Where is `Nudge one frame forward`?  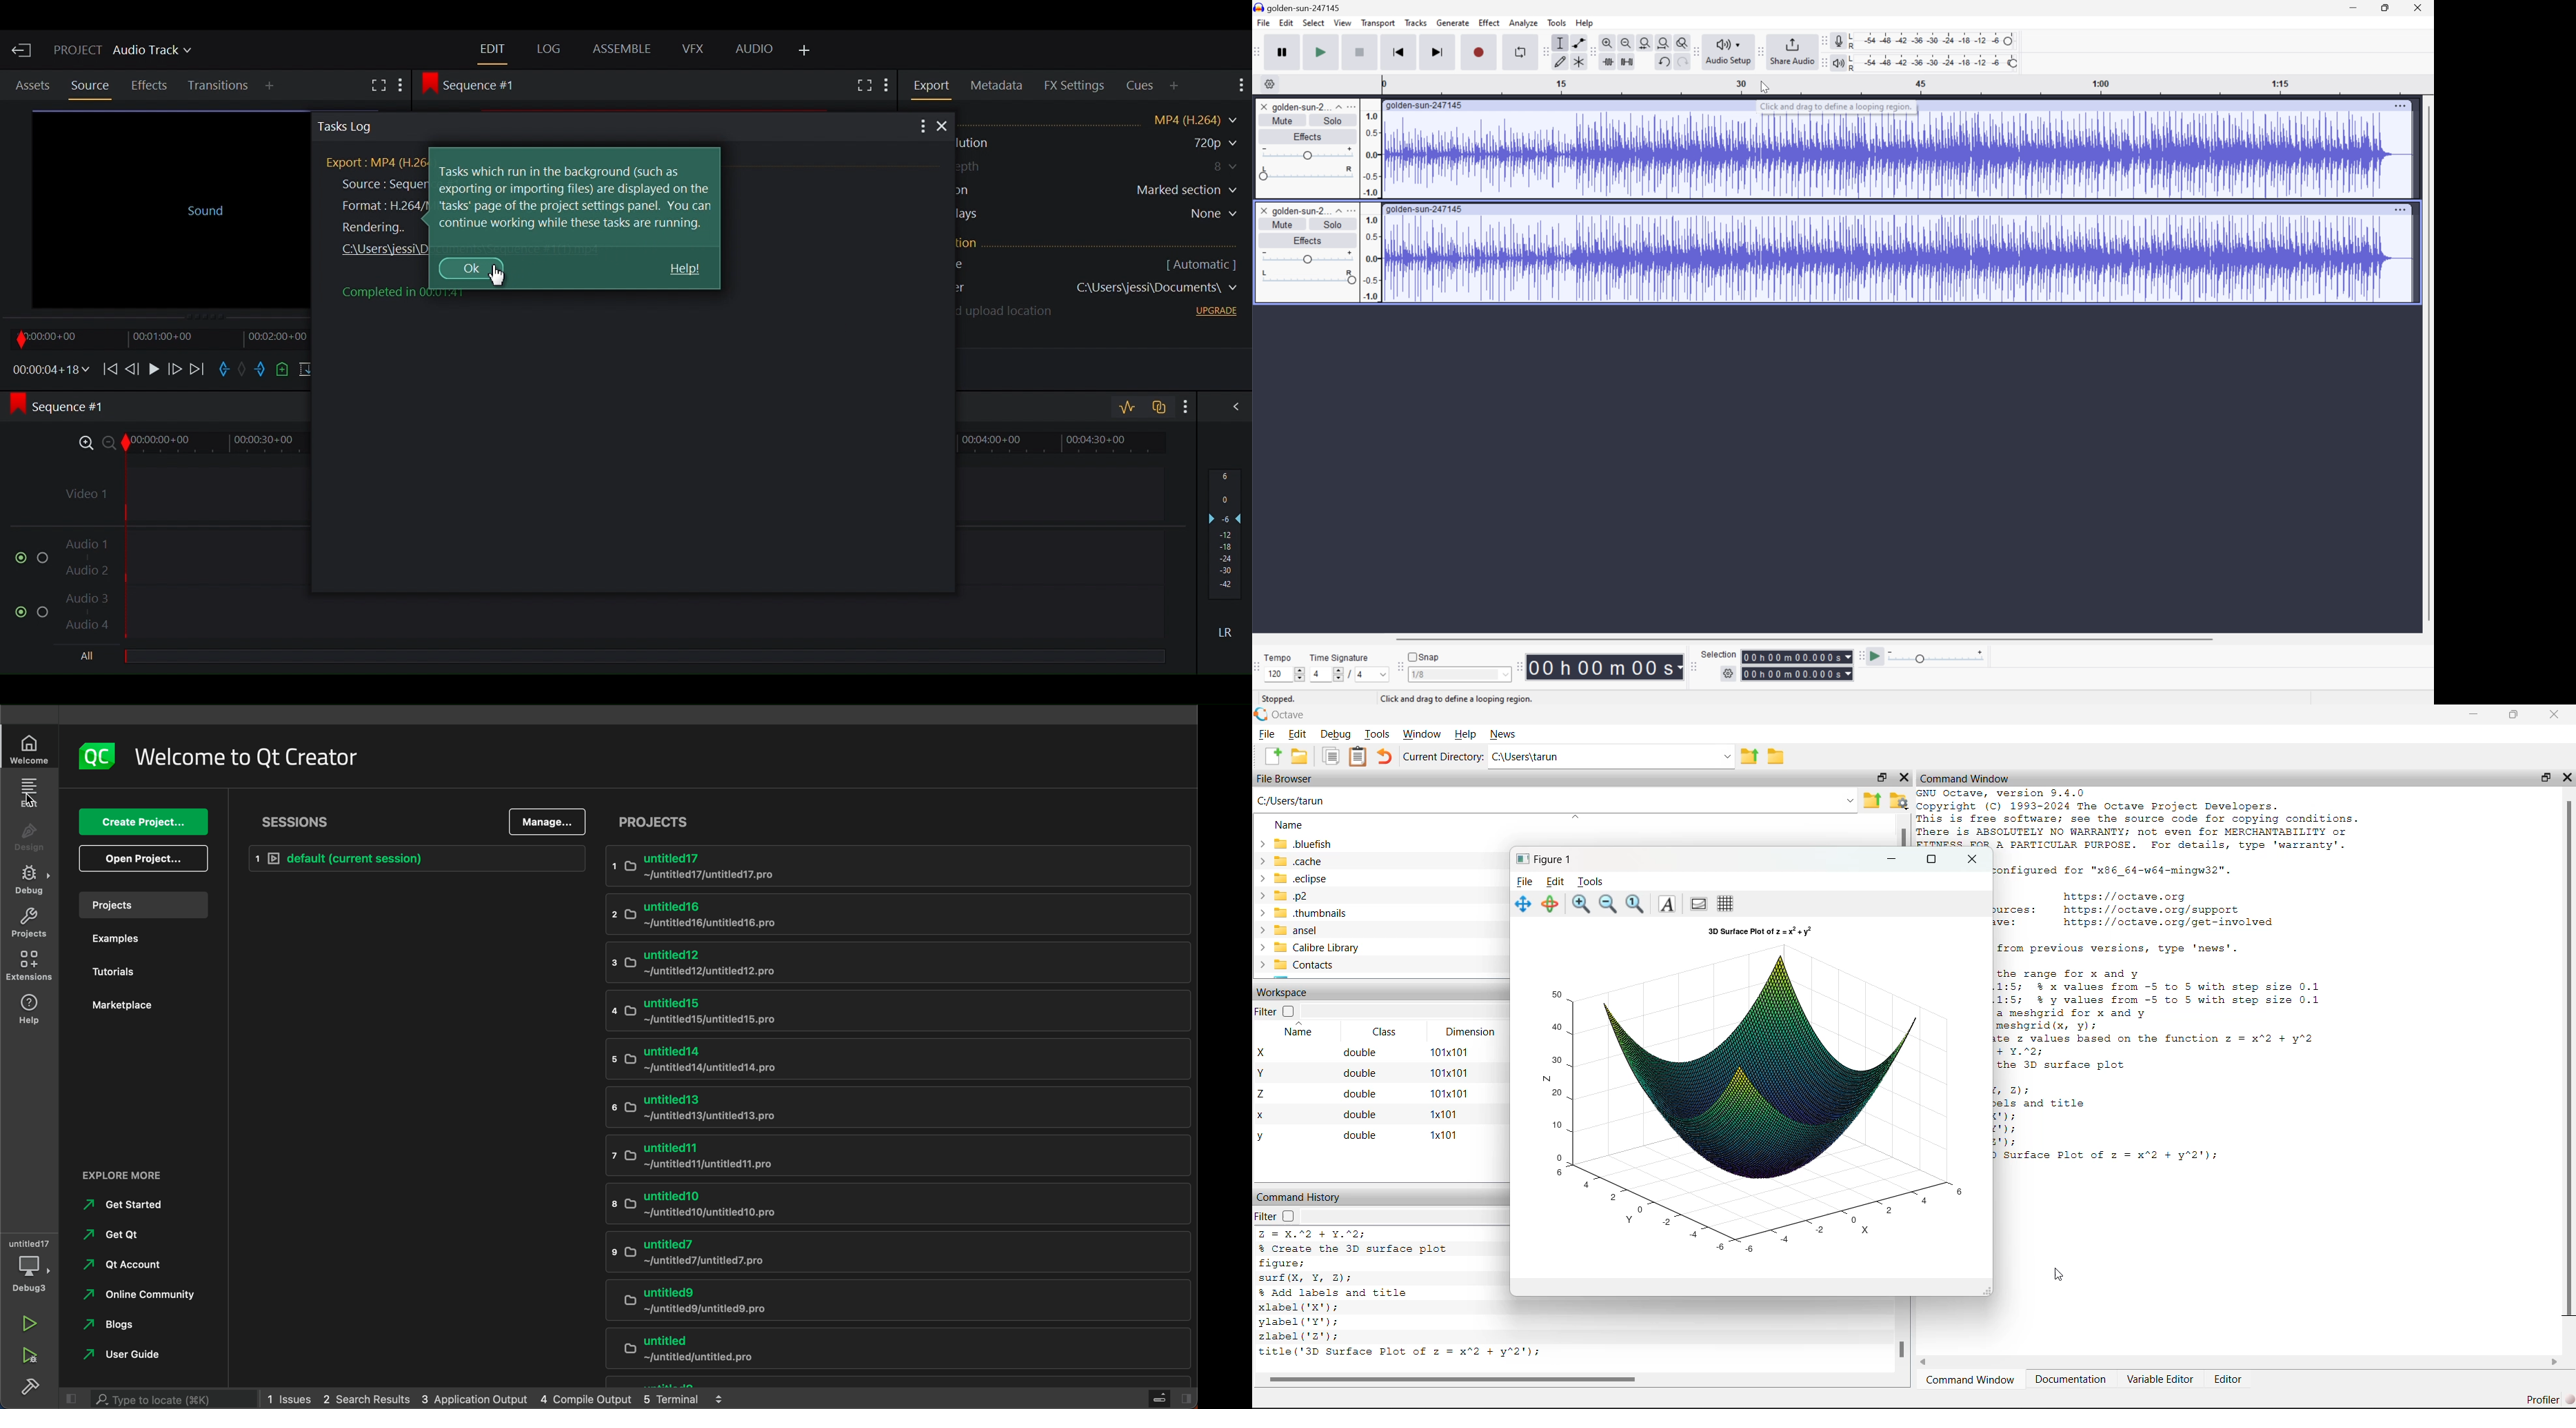
Nudge one frame forward is located at coordinates (174, 368).